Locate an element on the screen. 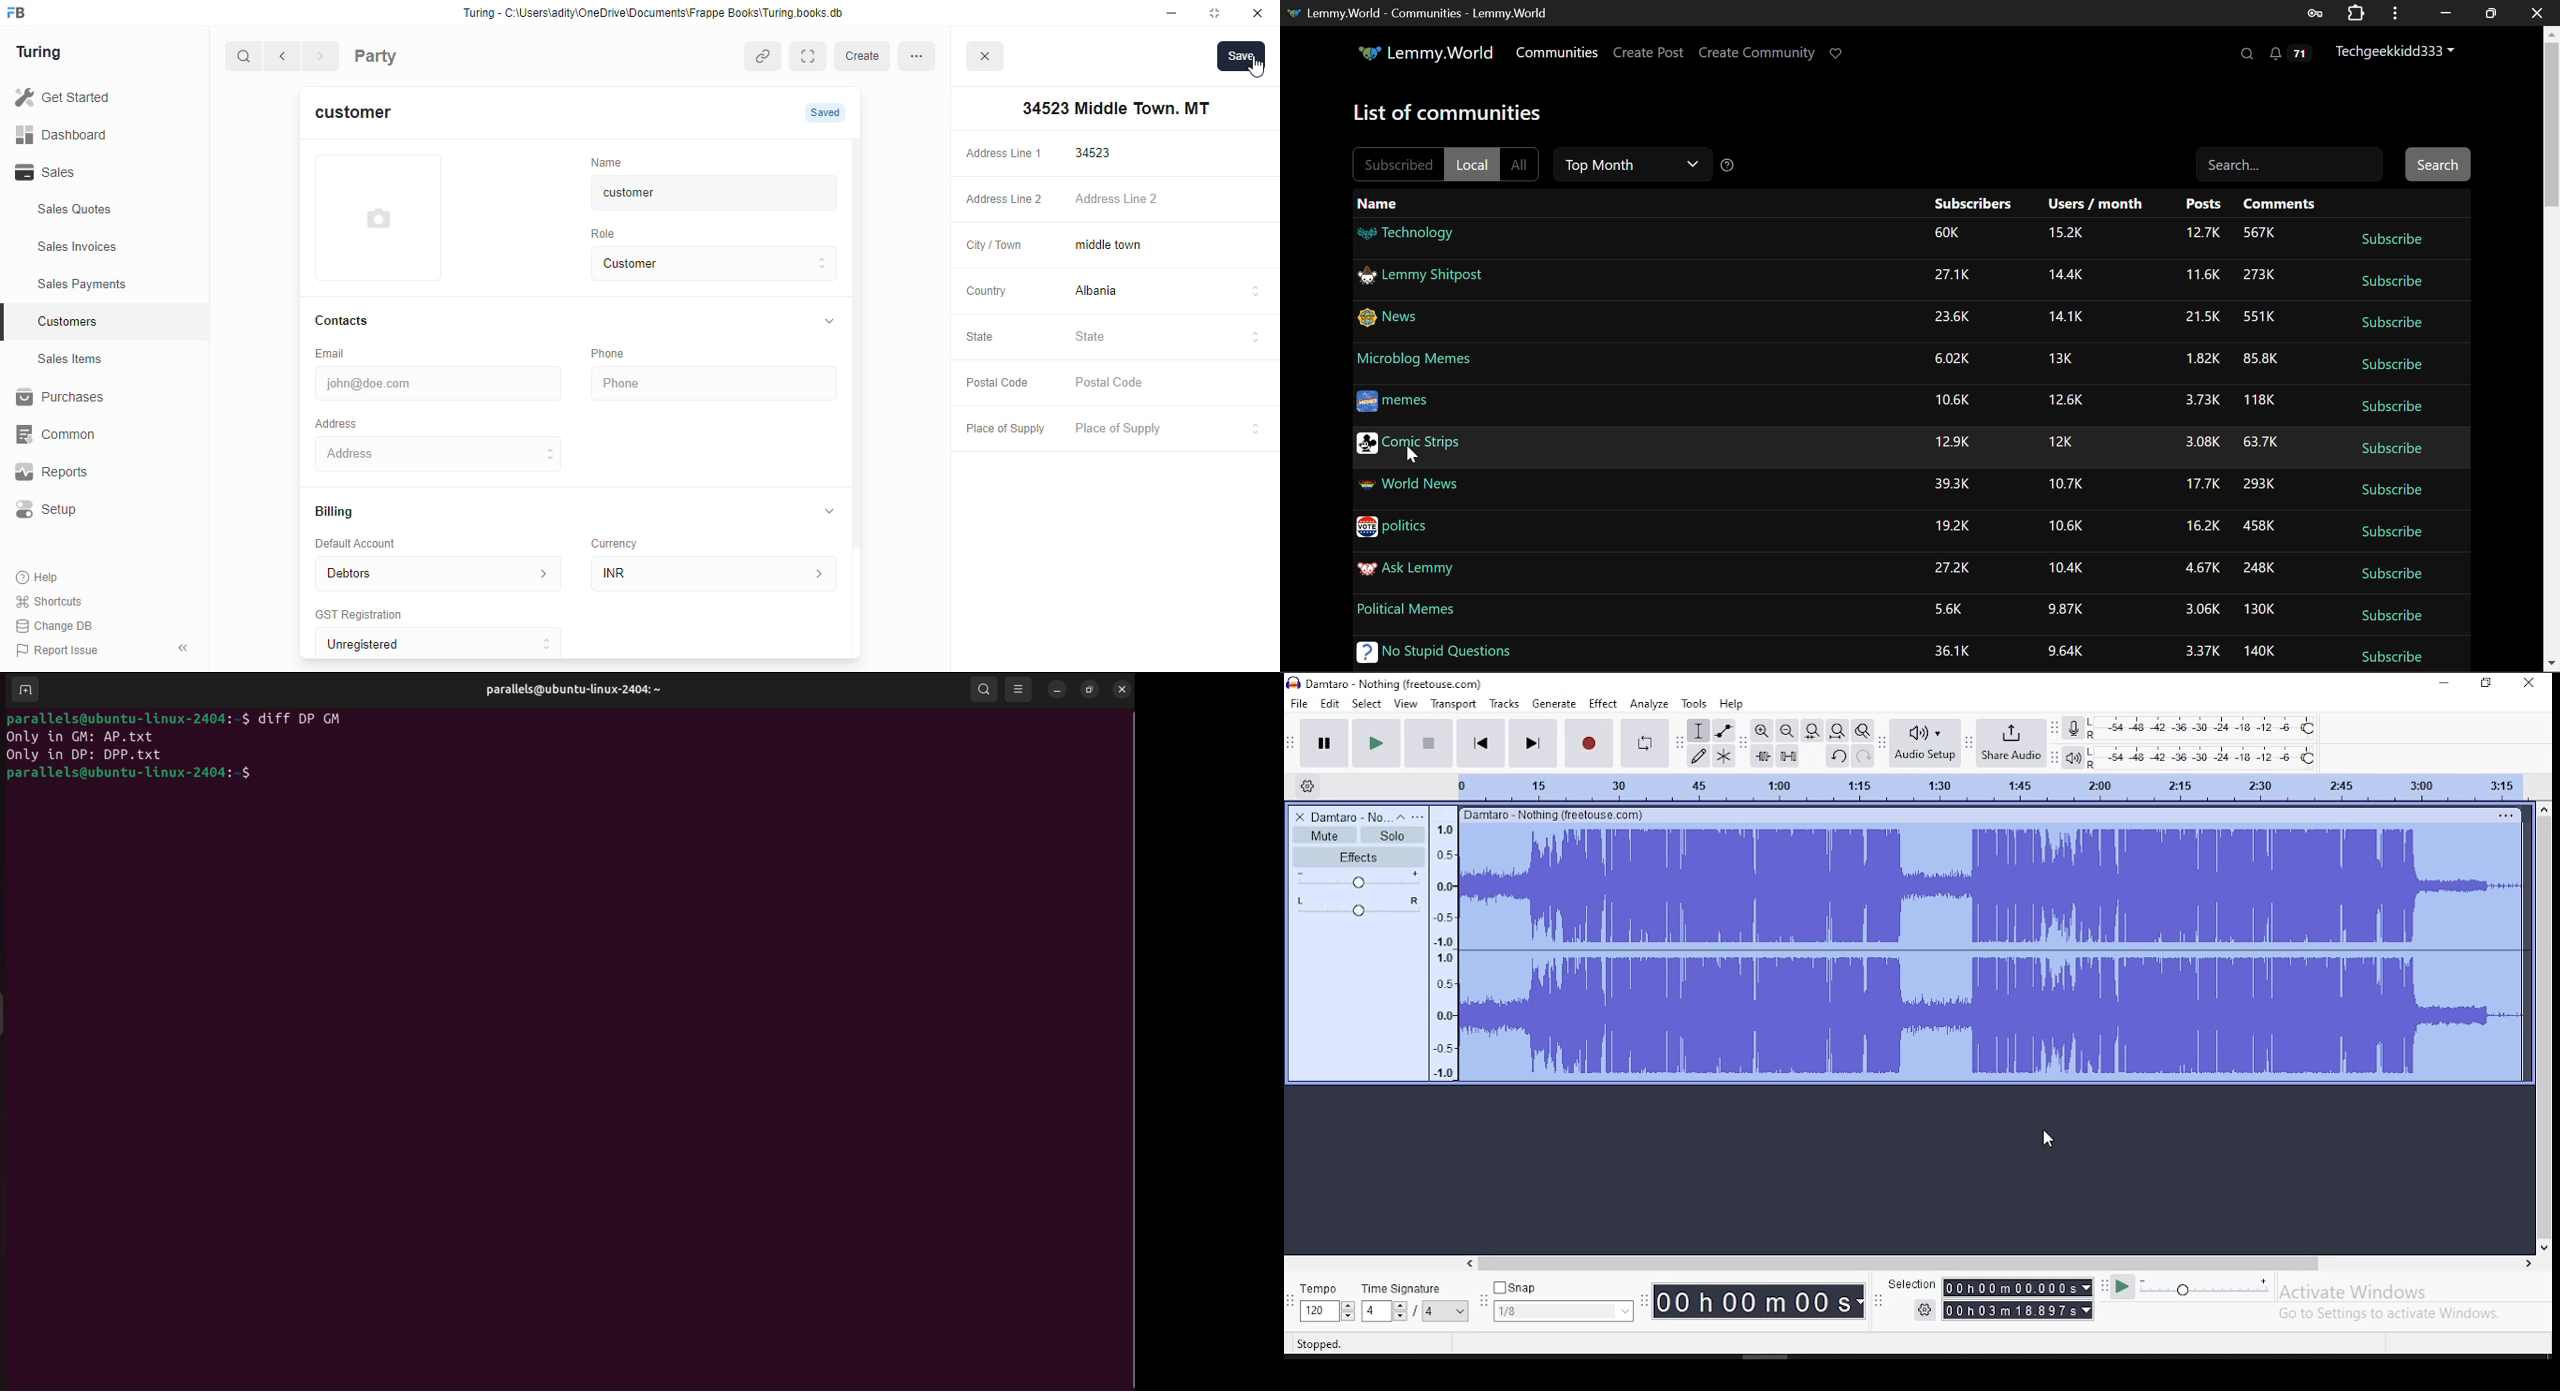 The height and width of the screenshot is (1400, 2576). 10.7K is located at coordinates (2063, 484).